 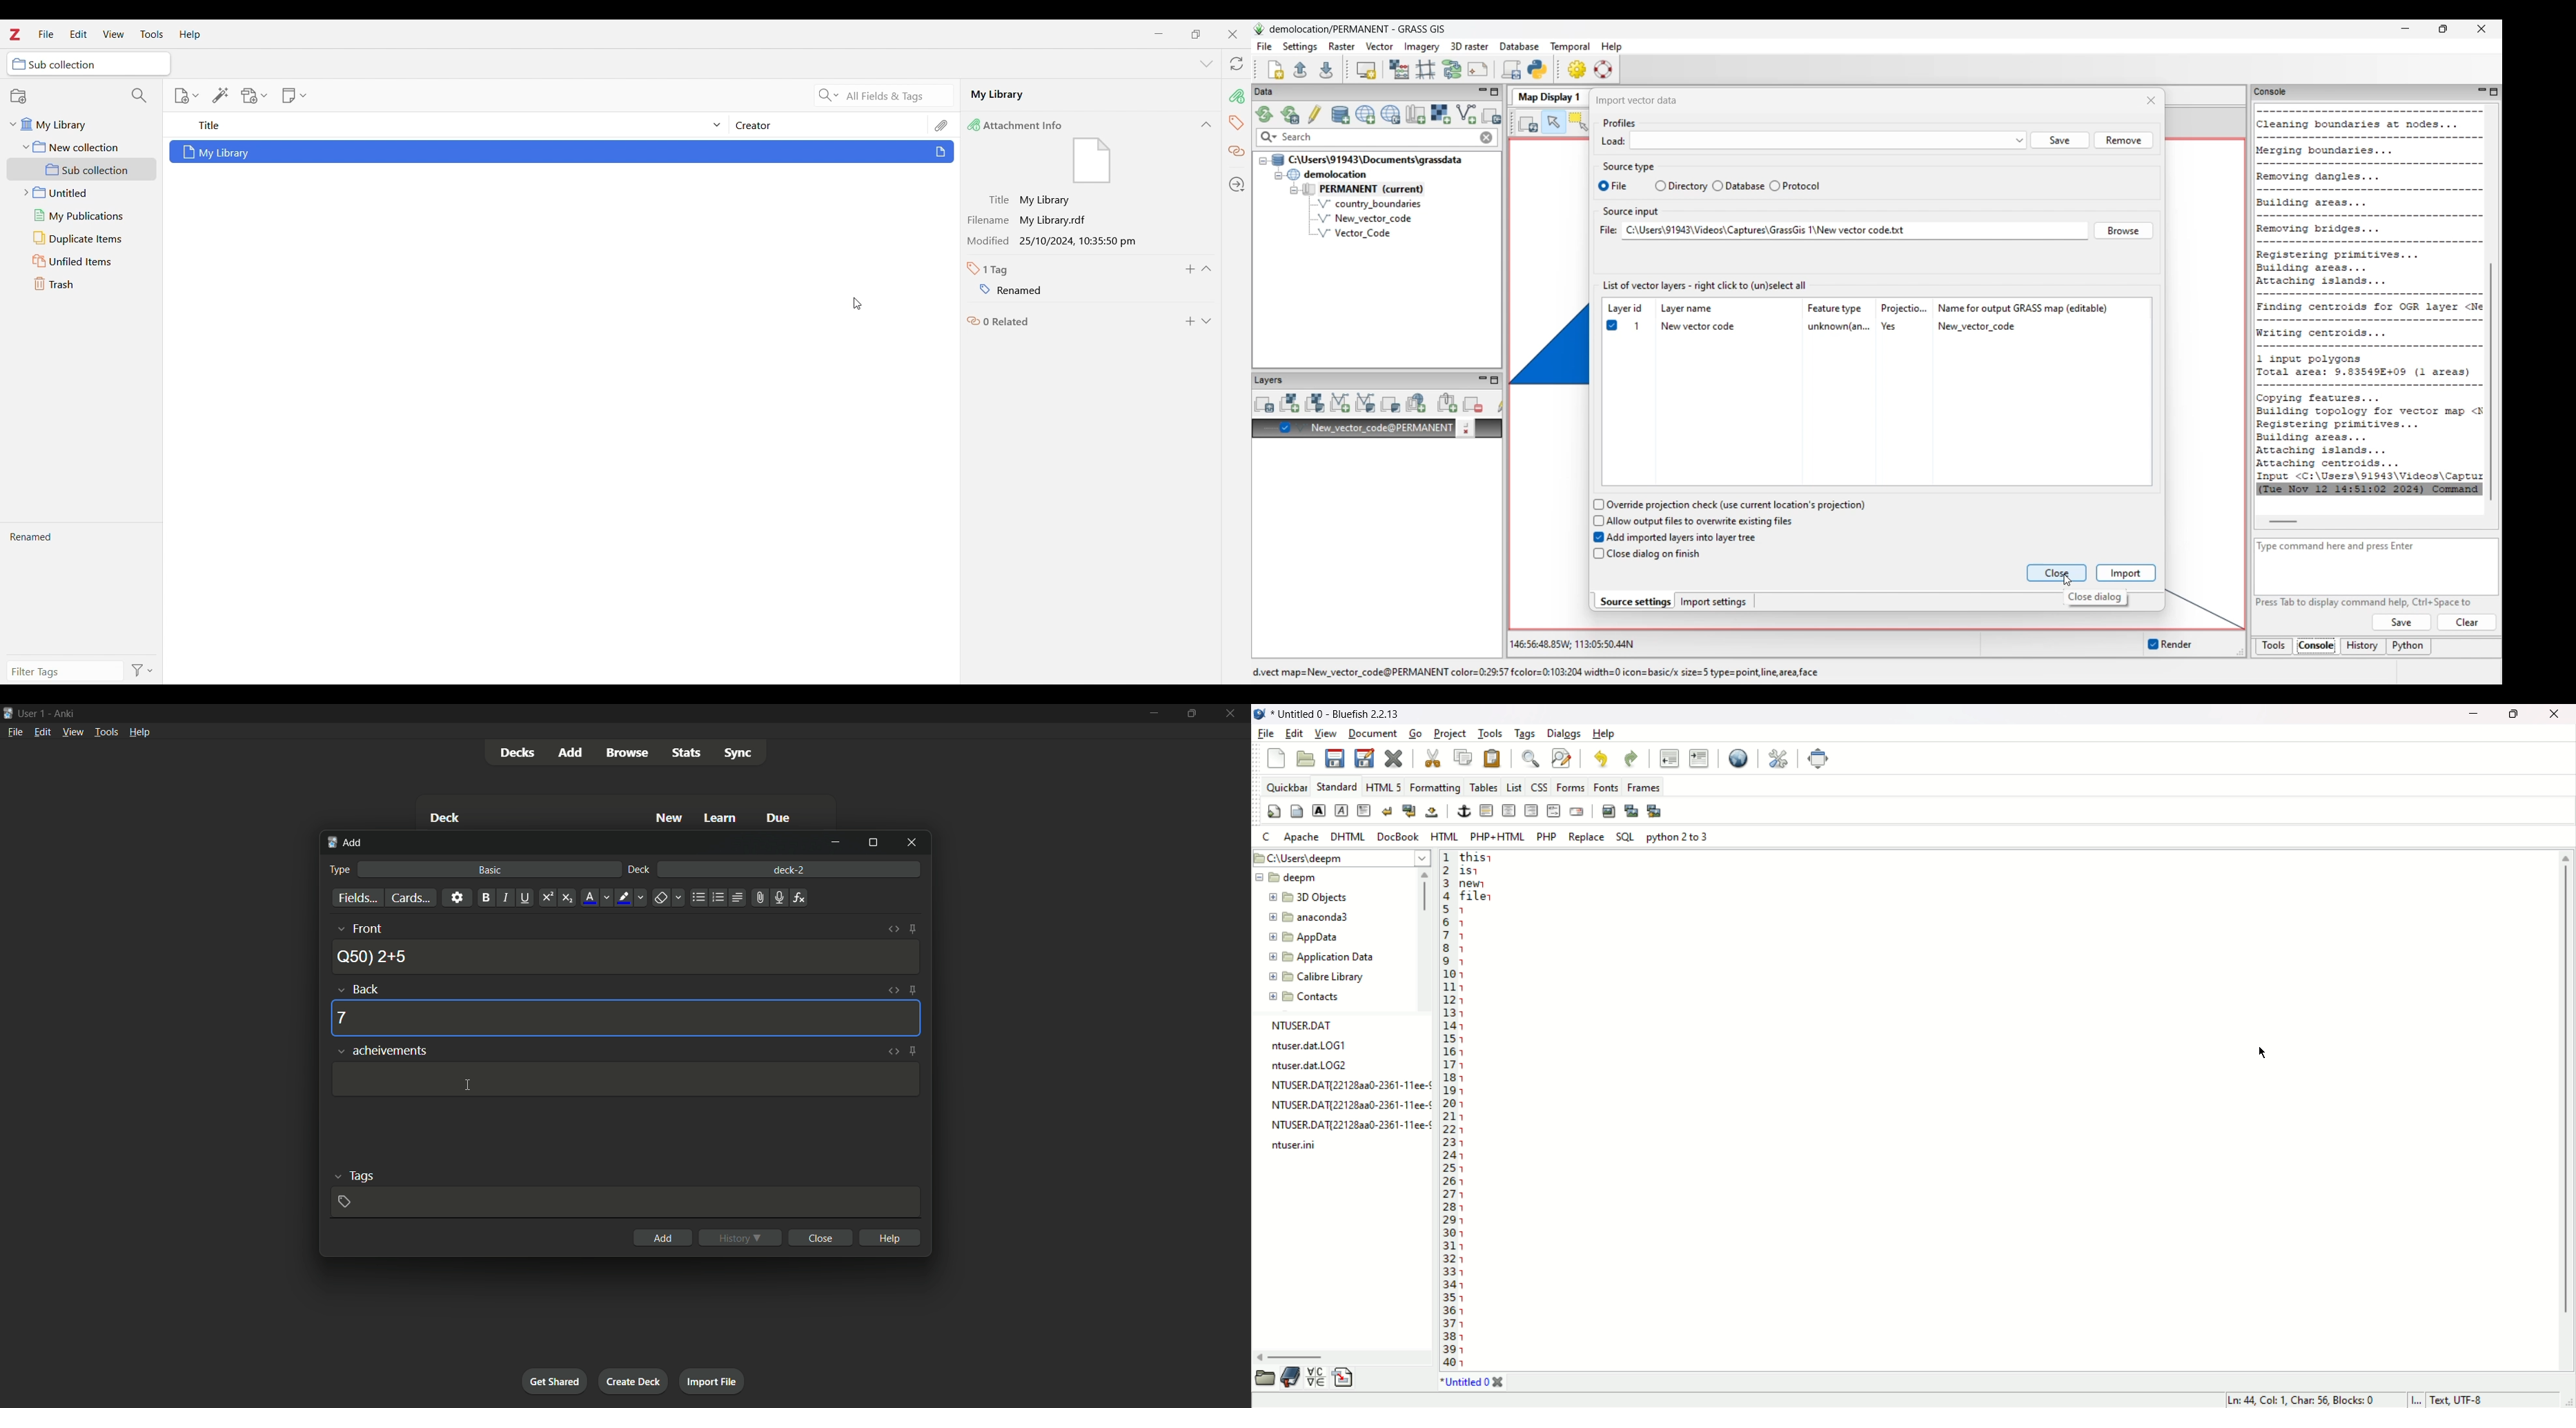 What do you see at coordinates (152, 34) in the screenshot?
I see `Tools menu` at bounding box center [152, 34].